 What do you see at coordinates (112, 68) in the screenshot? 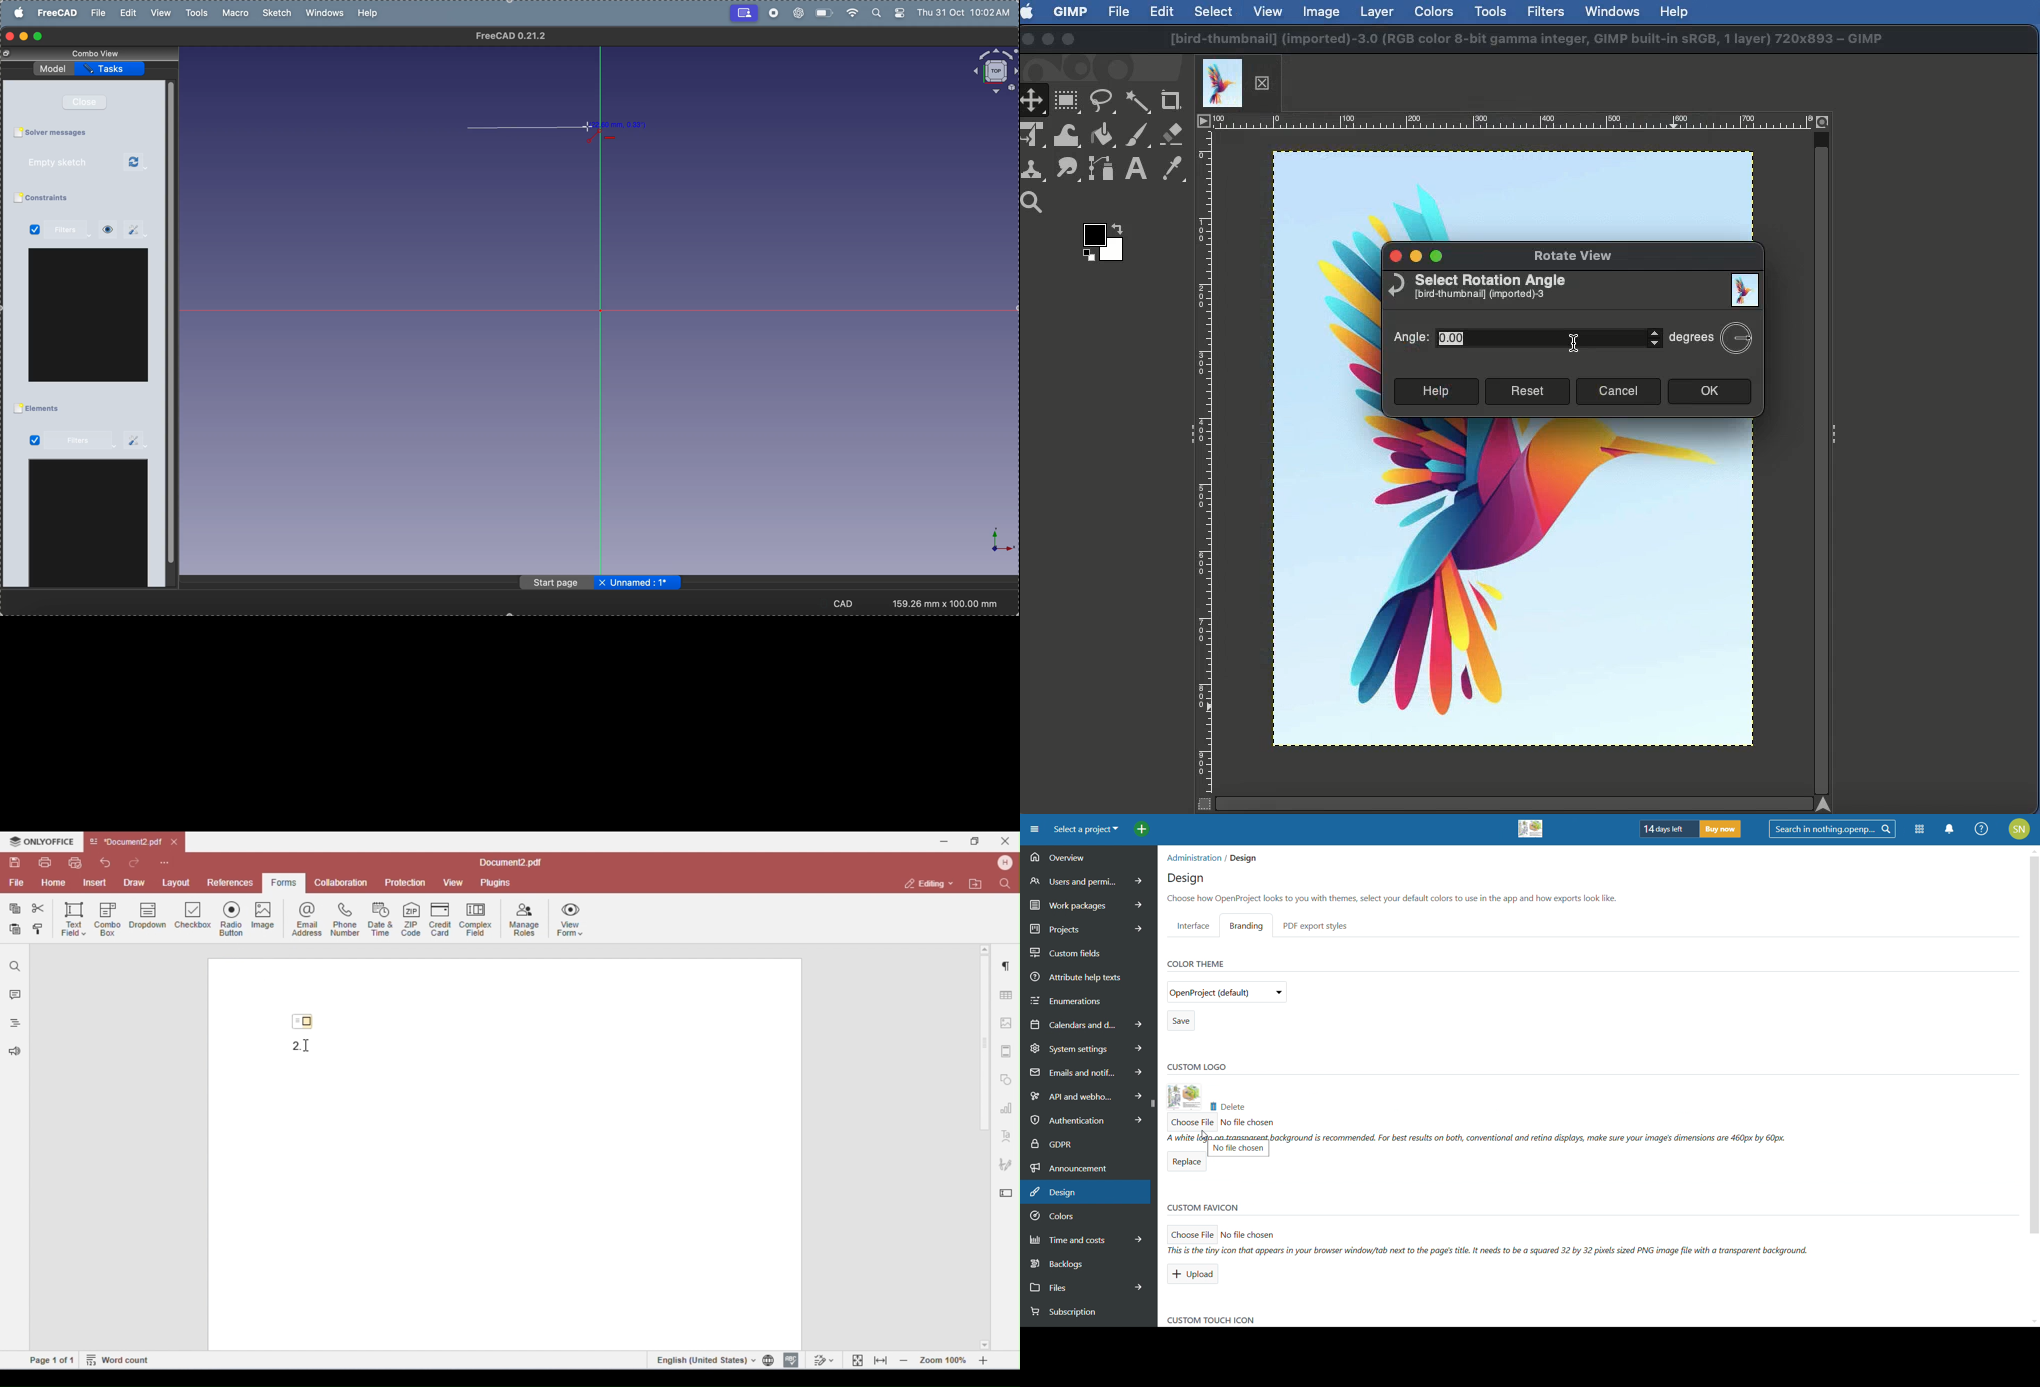
I see `task` at bounding box center [112, 68].